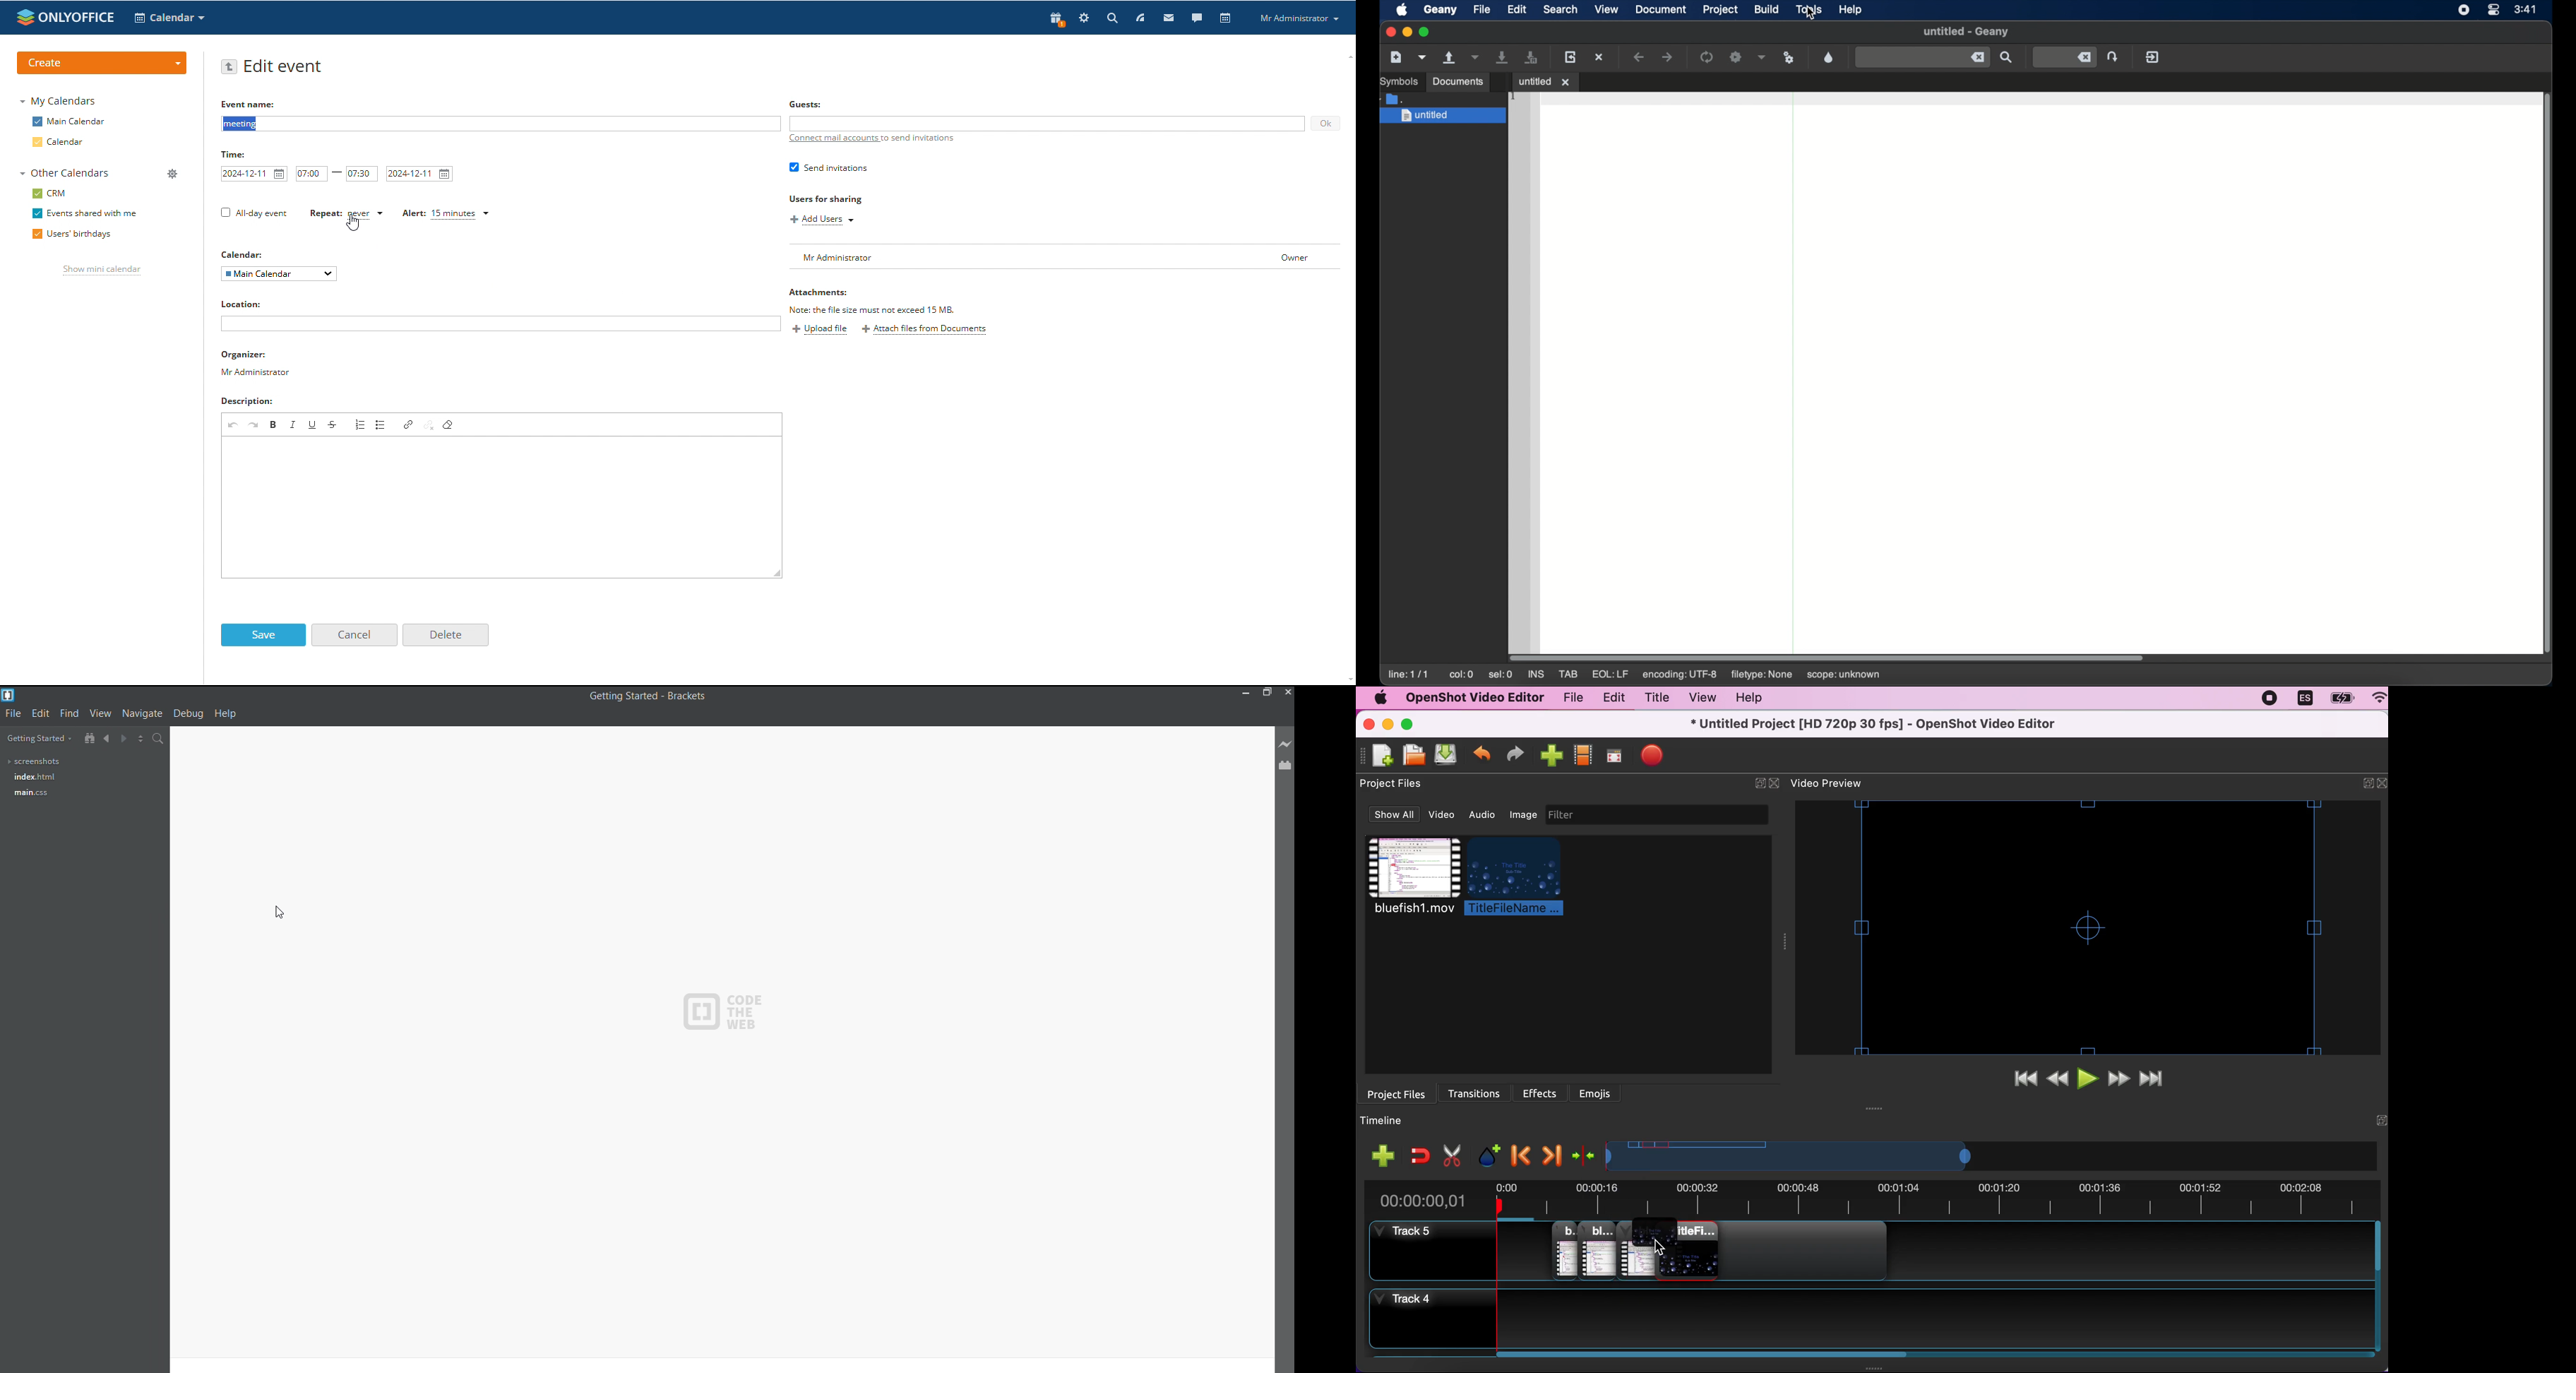 This screenshot has width=2576, height=1400. What do you see at coordinates (1427, 1250) in the screenshot?
I see `track 5` at bounding box center [1427, 1250].